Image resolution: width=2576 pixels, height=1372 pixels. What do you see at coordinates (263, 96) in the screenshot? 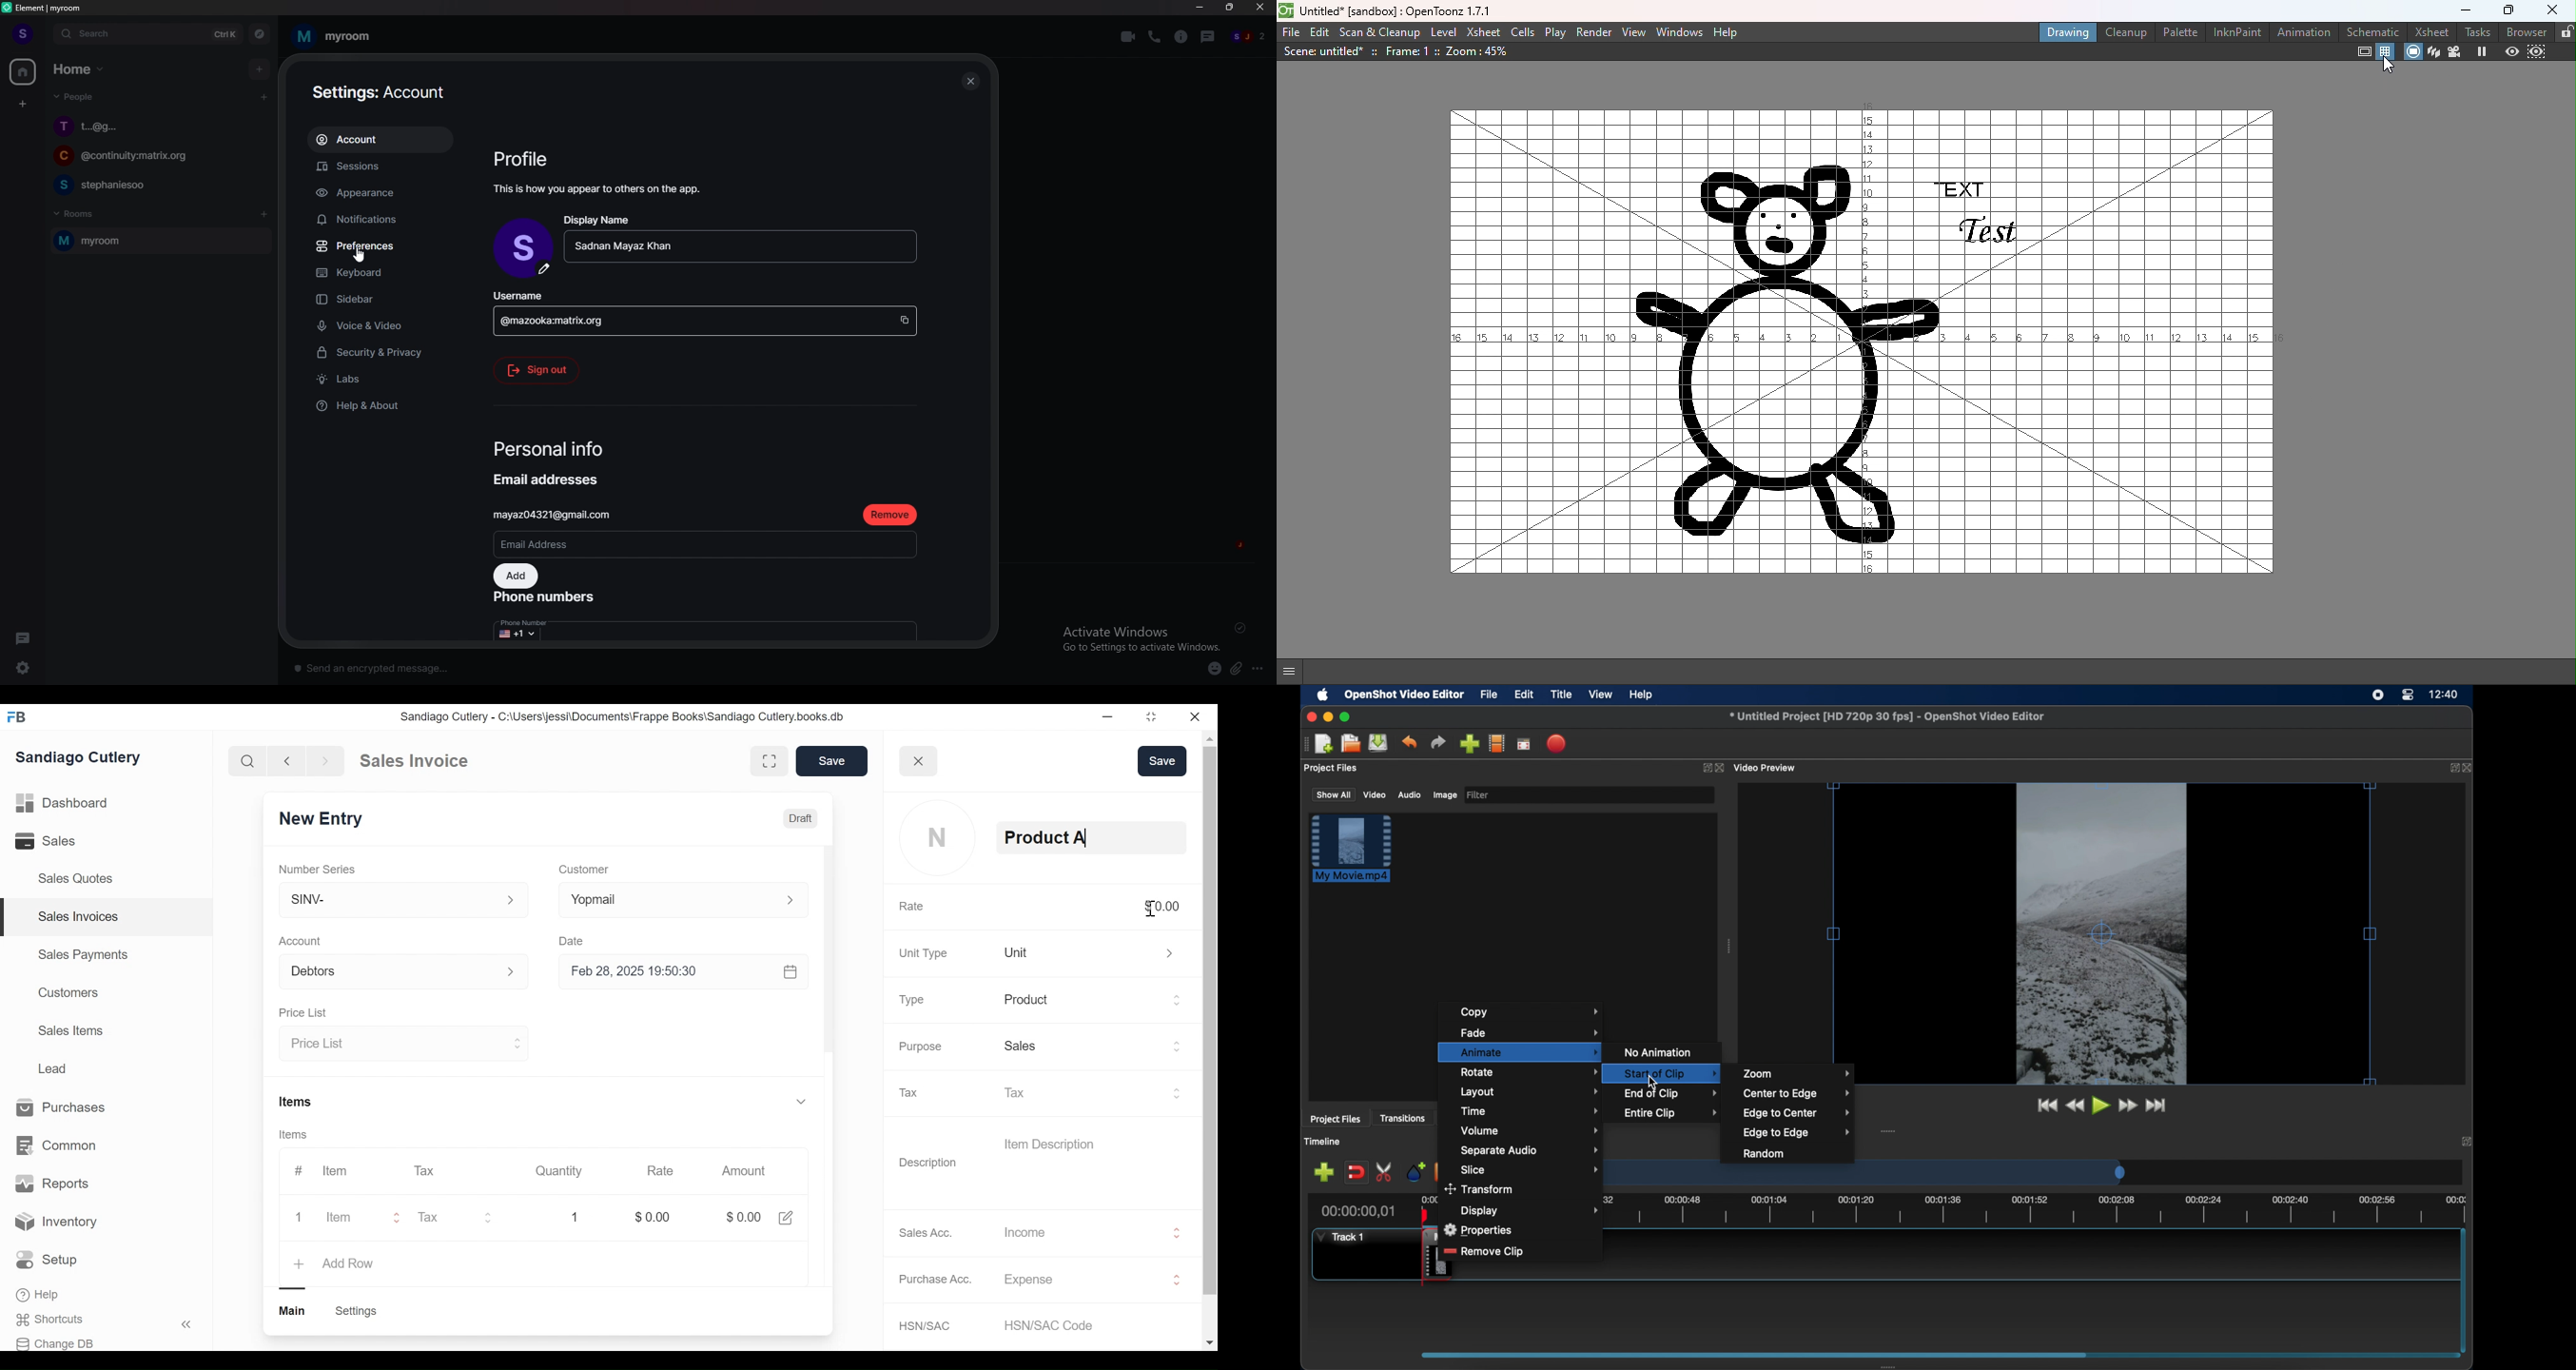
I see `start chat` at bounding box center [263, 96].